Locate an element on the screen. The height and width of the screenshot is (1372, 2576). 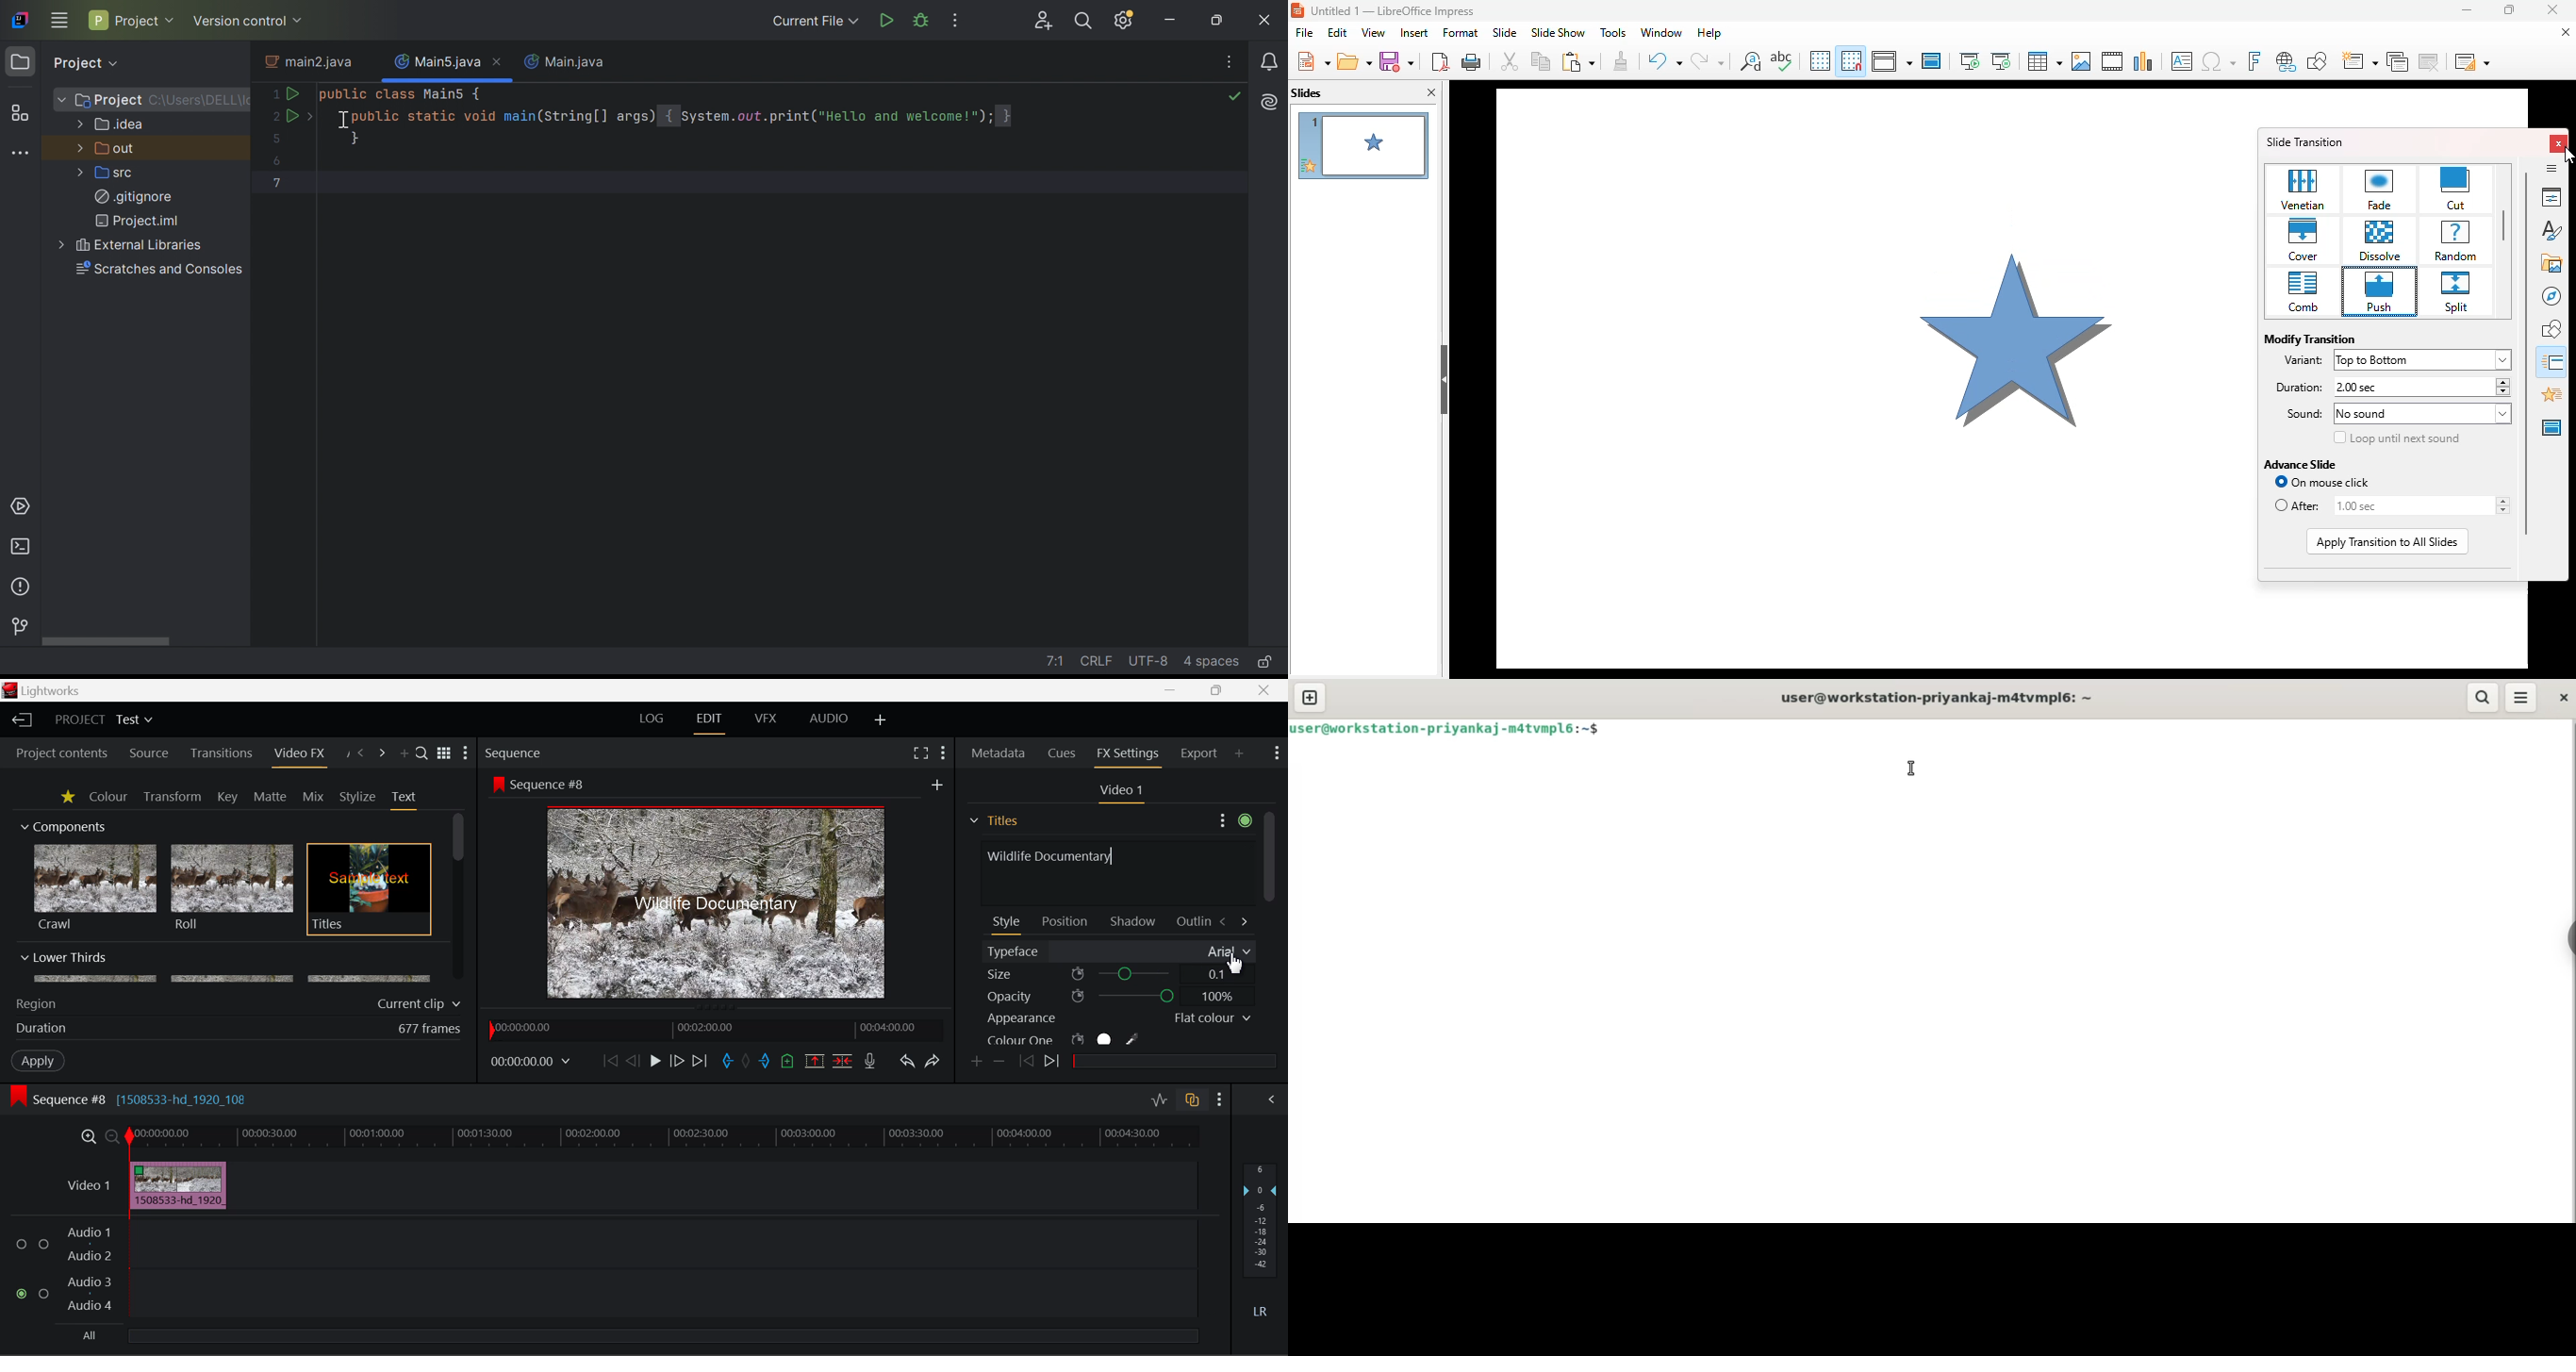
snap to grid is located at coordinates (1852, 60).